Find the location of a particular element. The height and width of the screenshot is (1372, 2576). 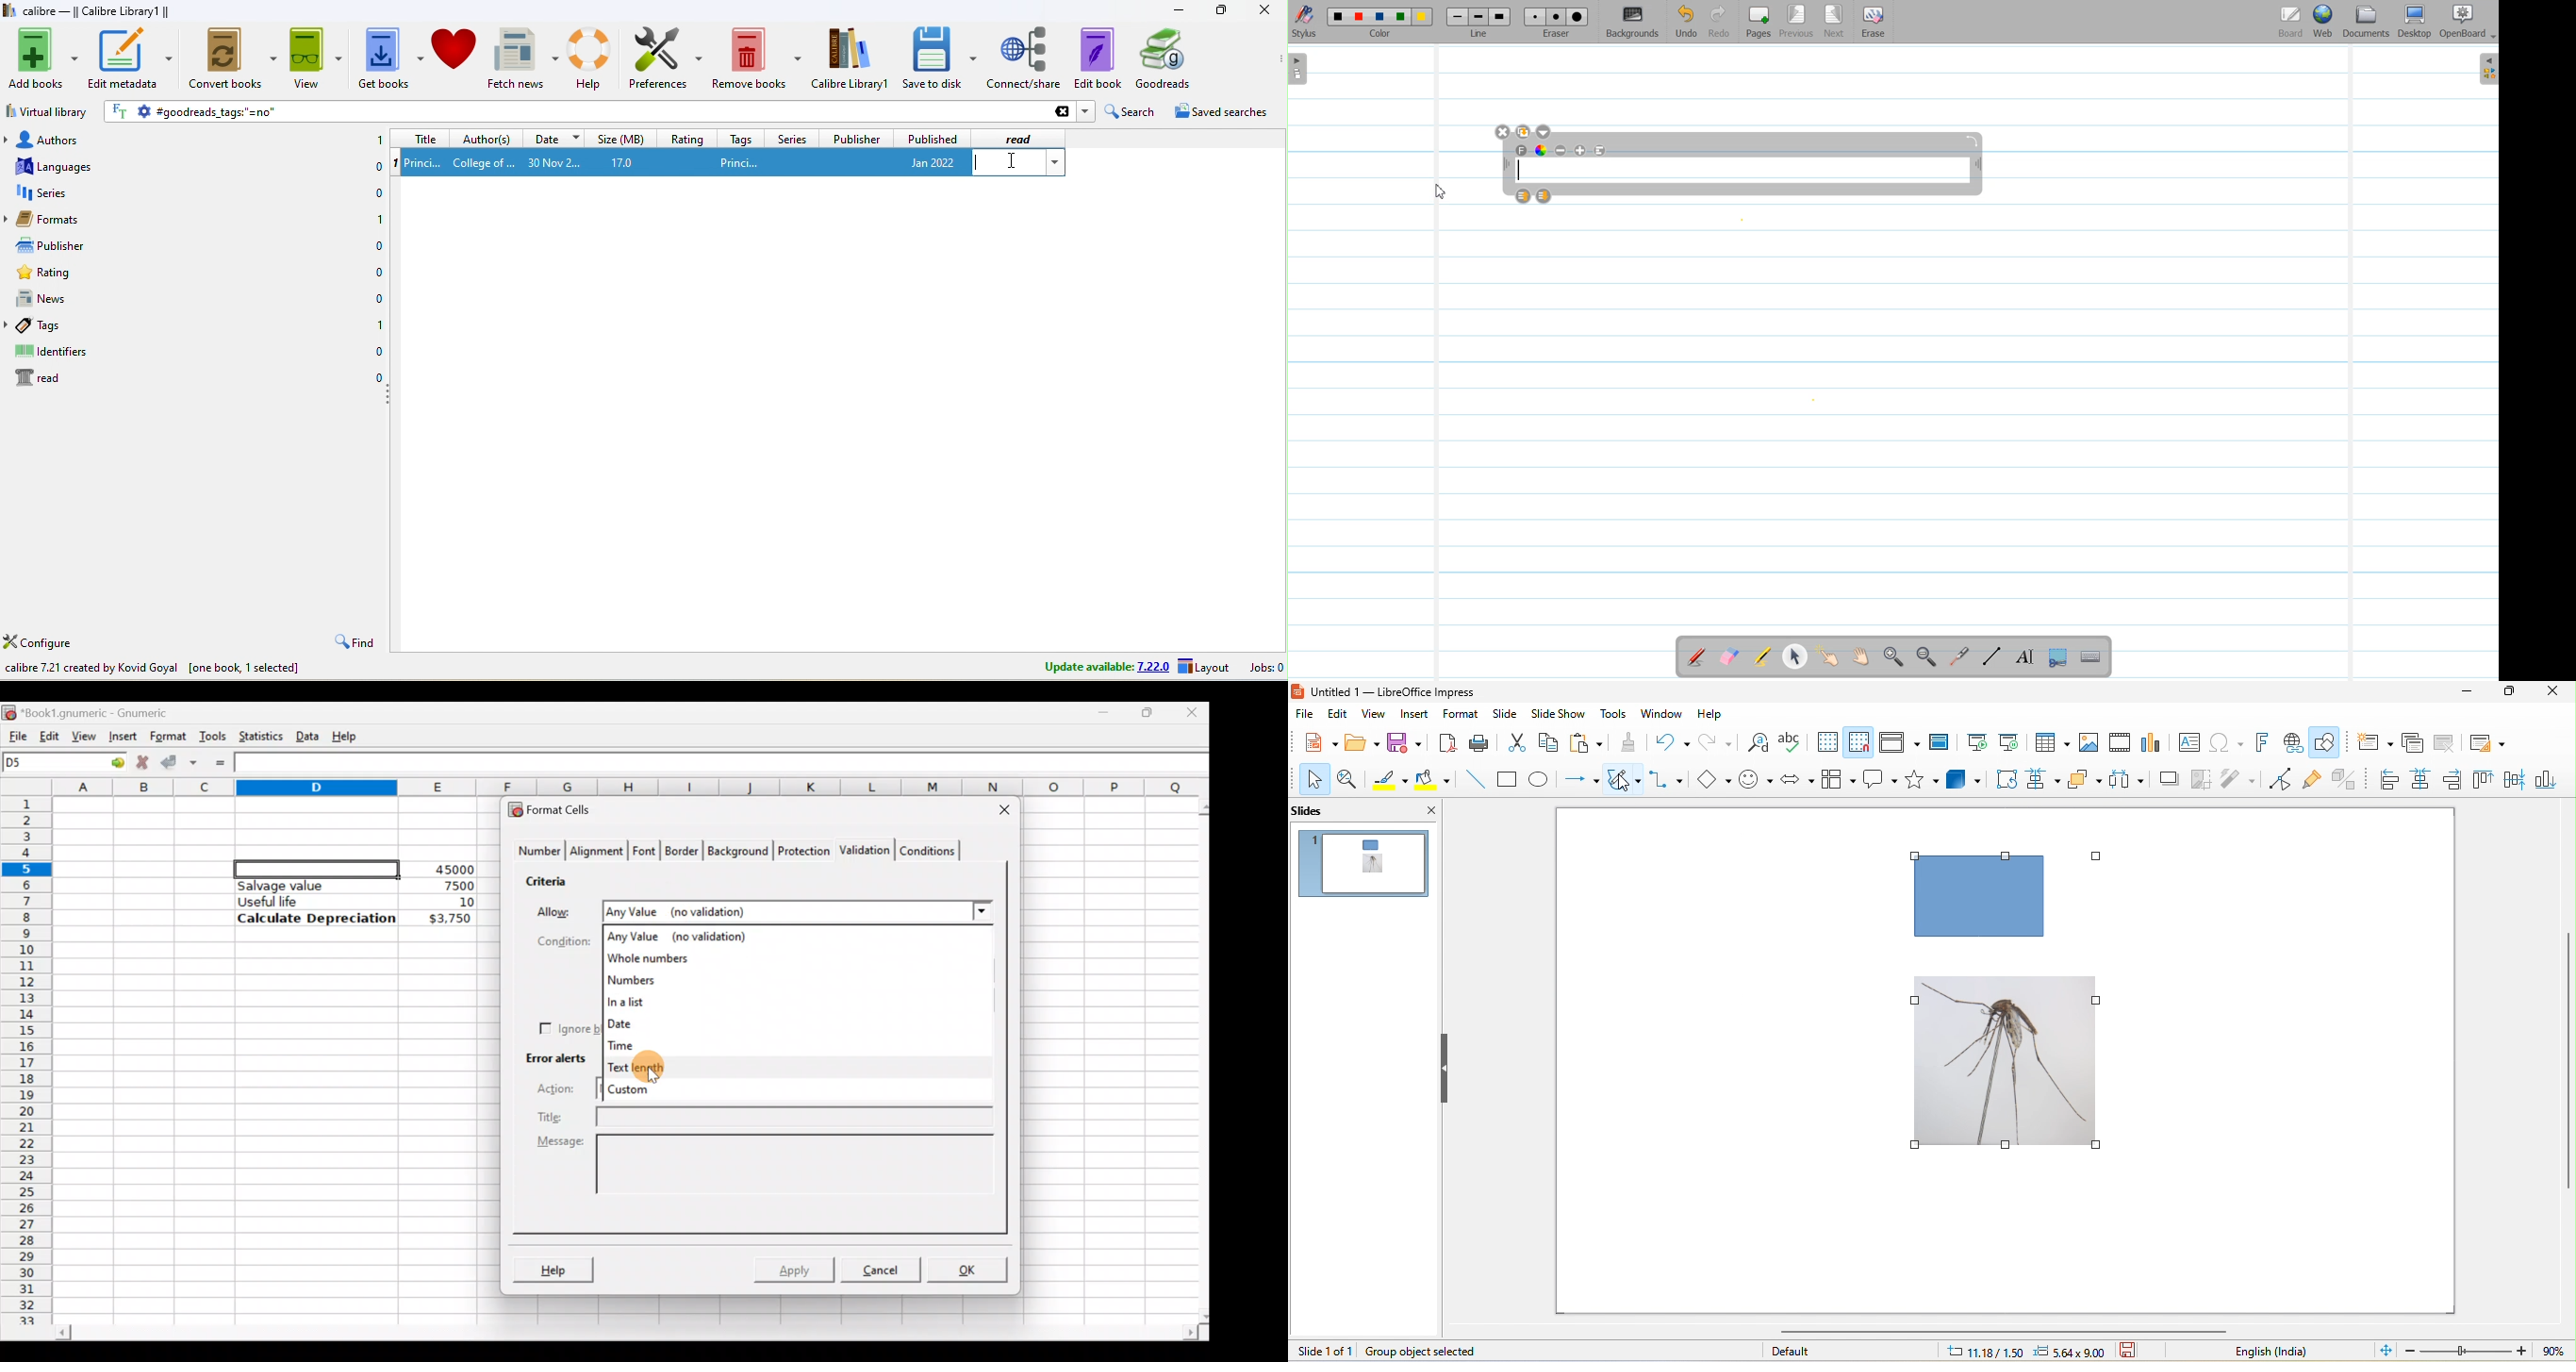

publisher is located at coordinates (854, 137).